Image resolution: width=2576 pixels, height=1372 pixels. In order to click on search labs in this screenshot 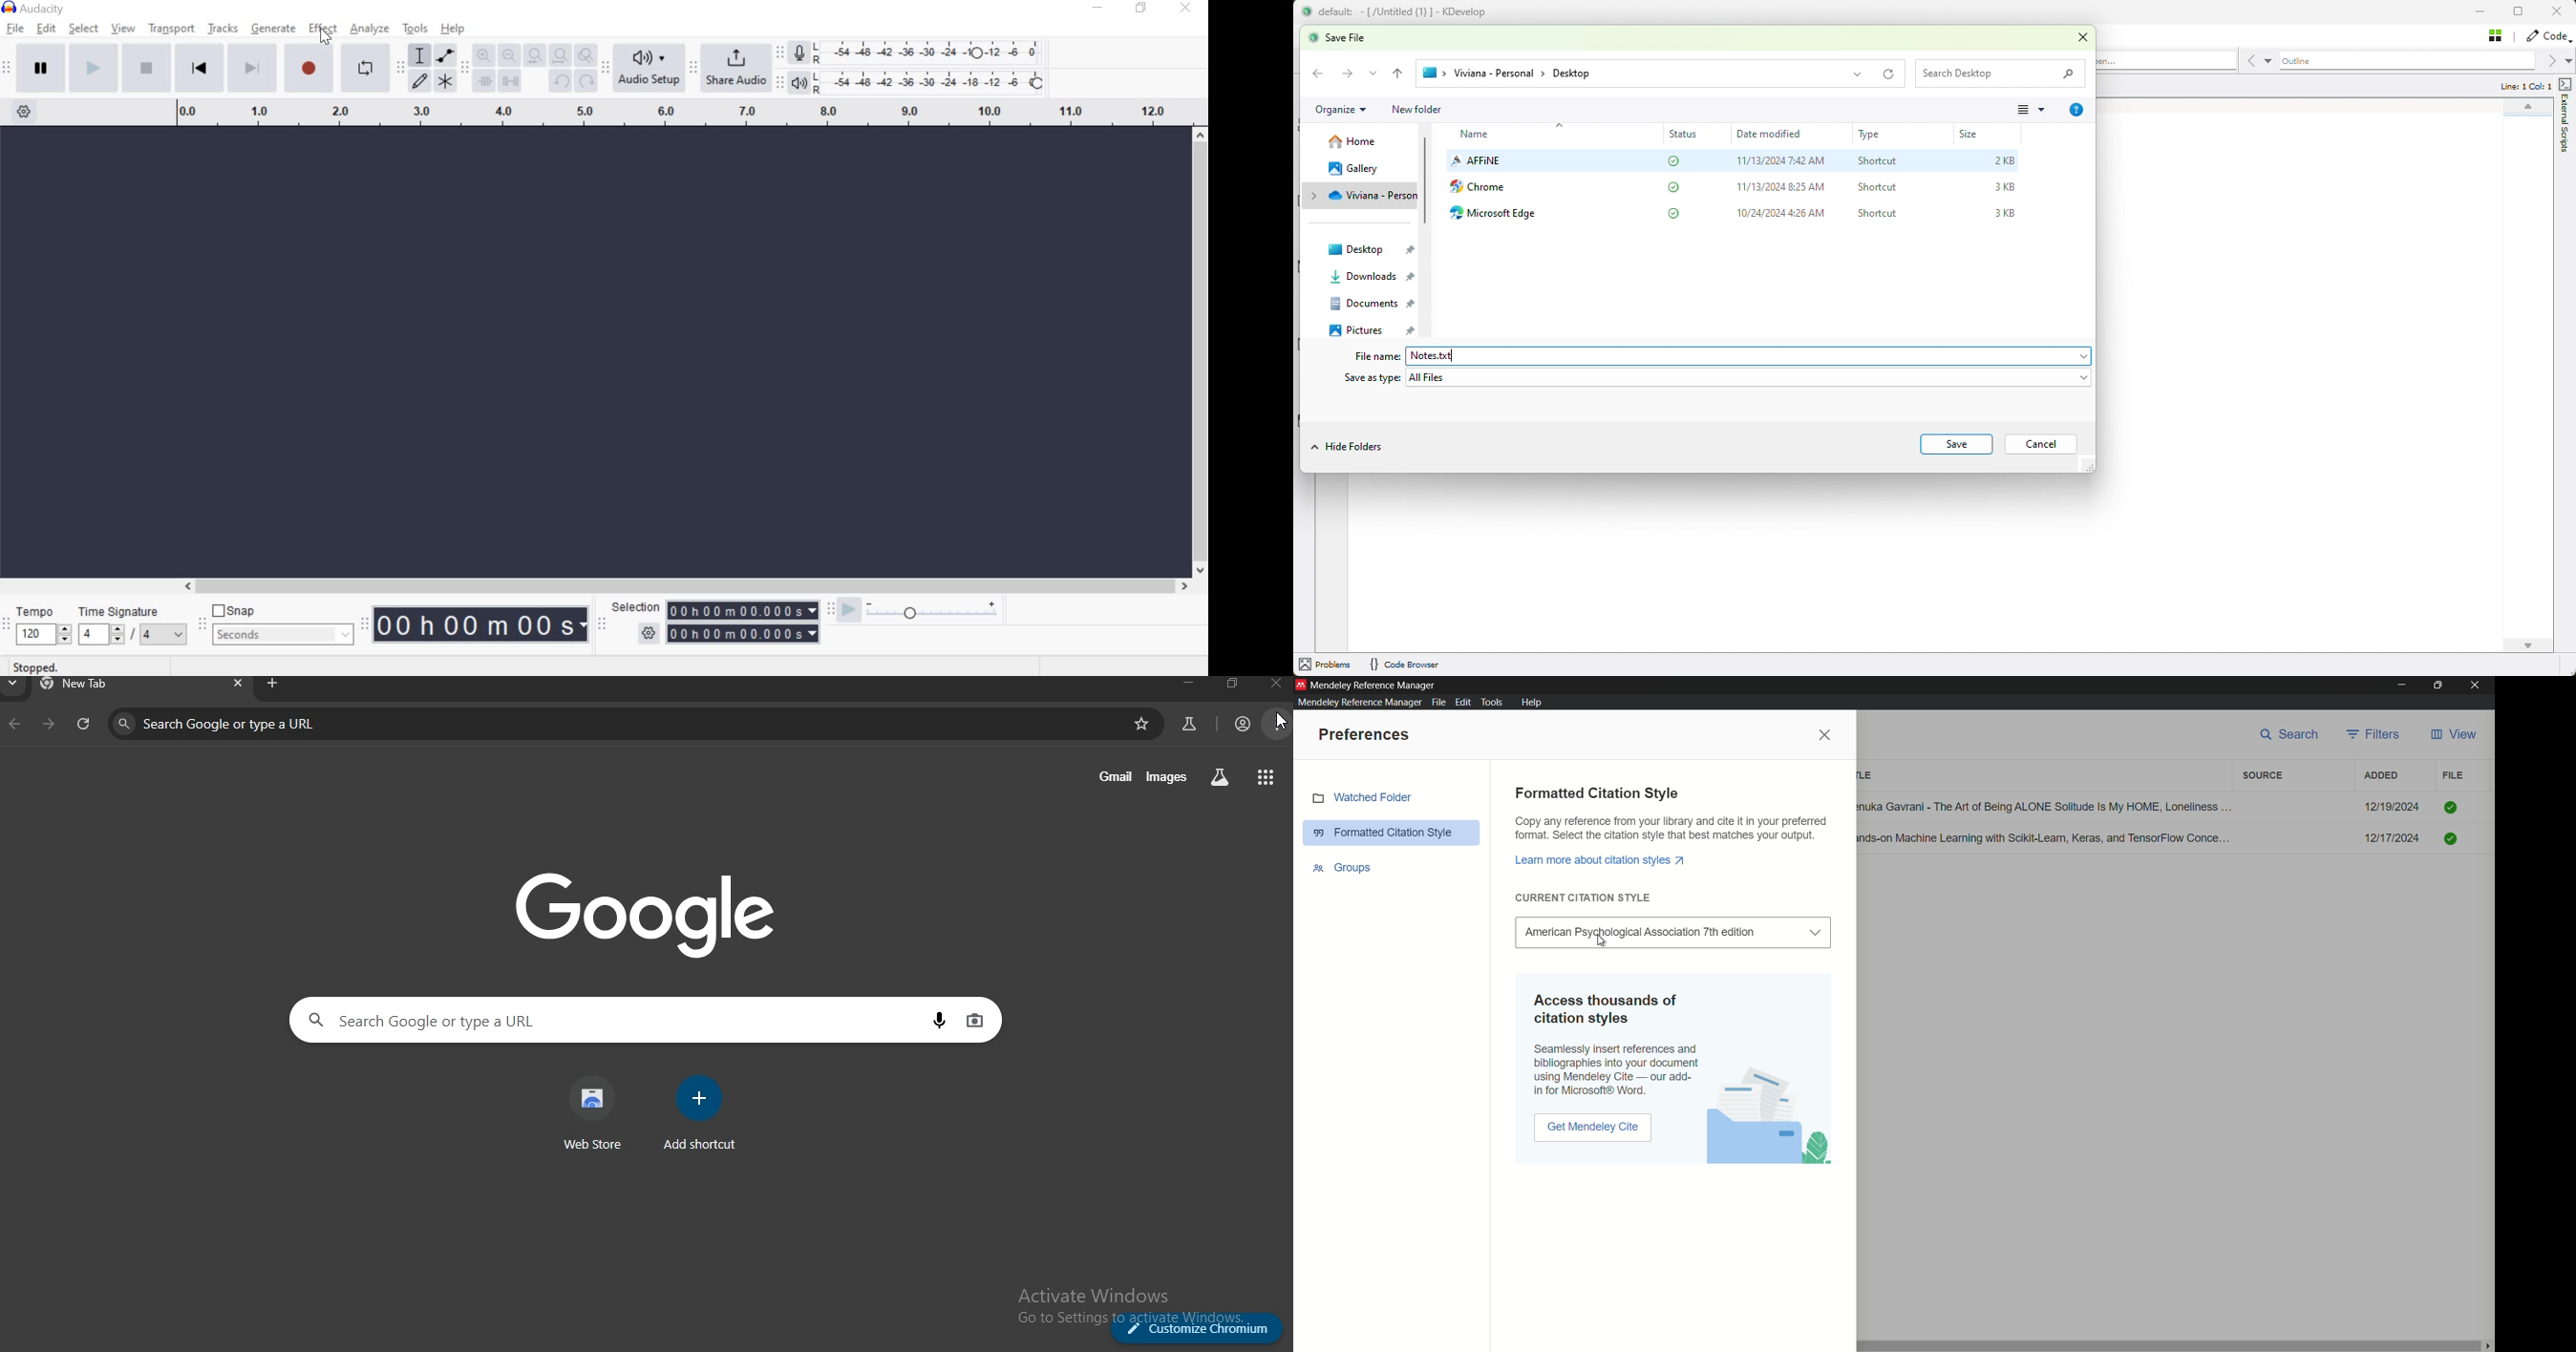, I will do `click(1185, 728)`.